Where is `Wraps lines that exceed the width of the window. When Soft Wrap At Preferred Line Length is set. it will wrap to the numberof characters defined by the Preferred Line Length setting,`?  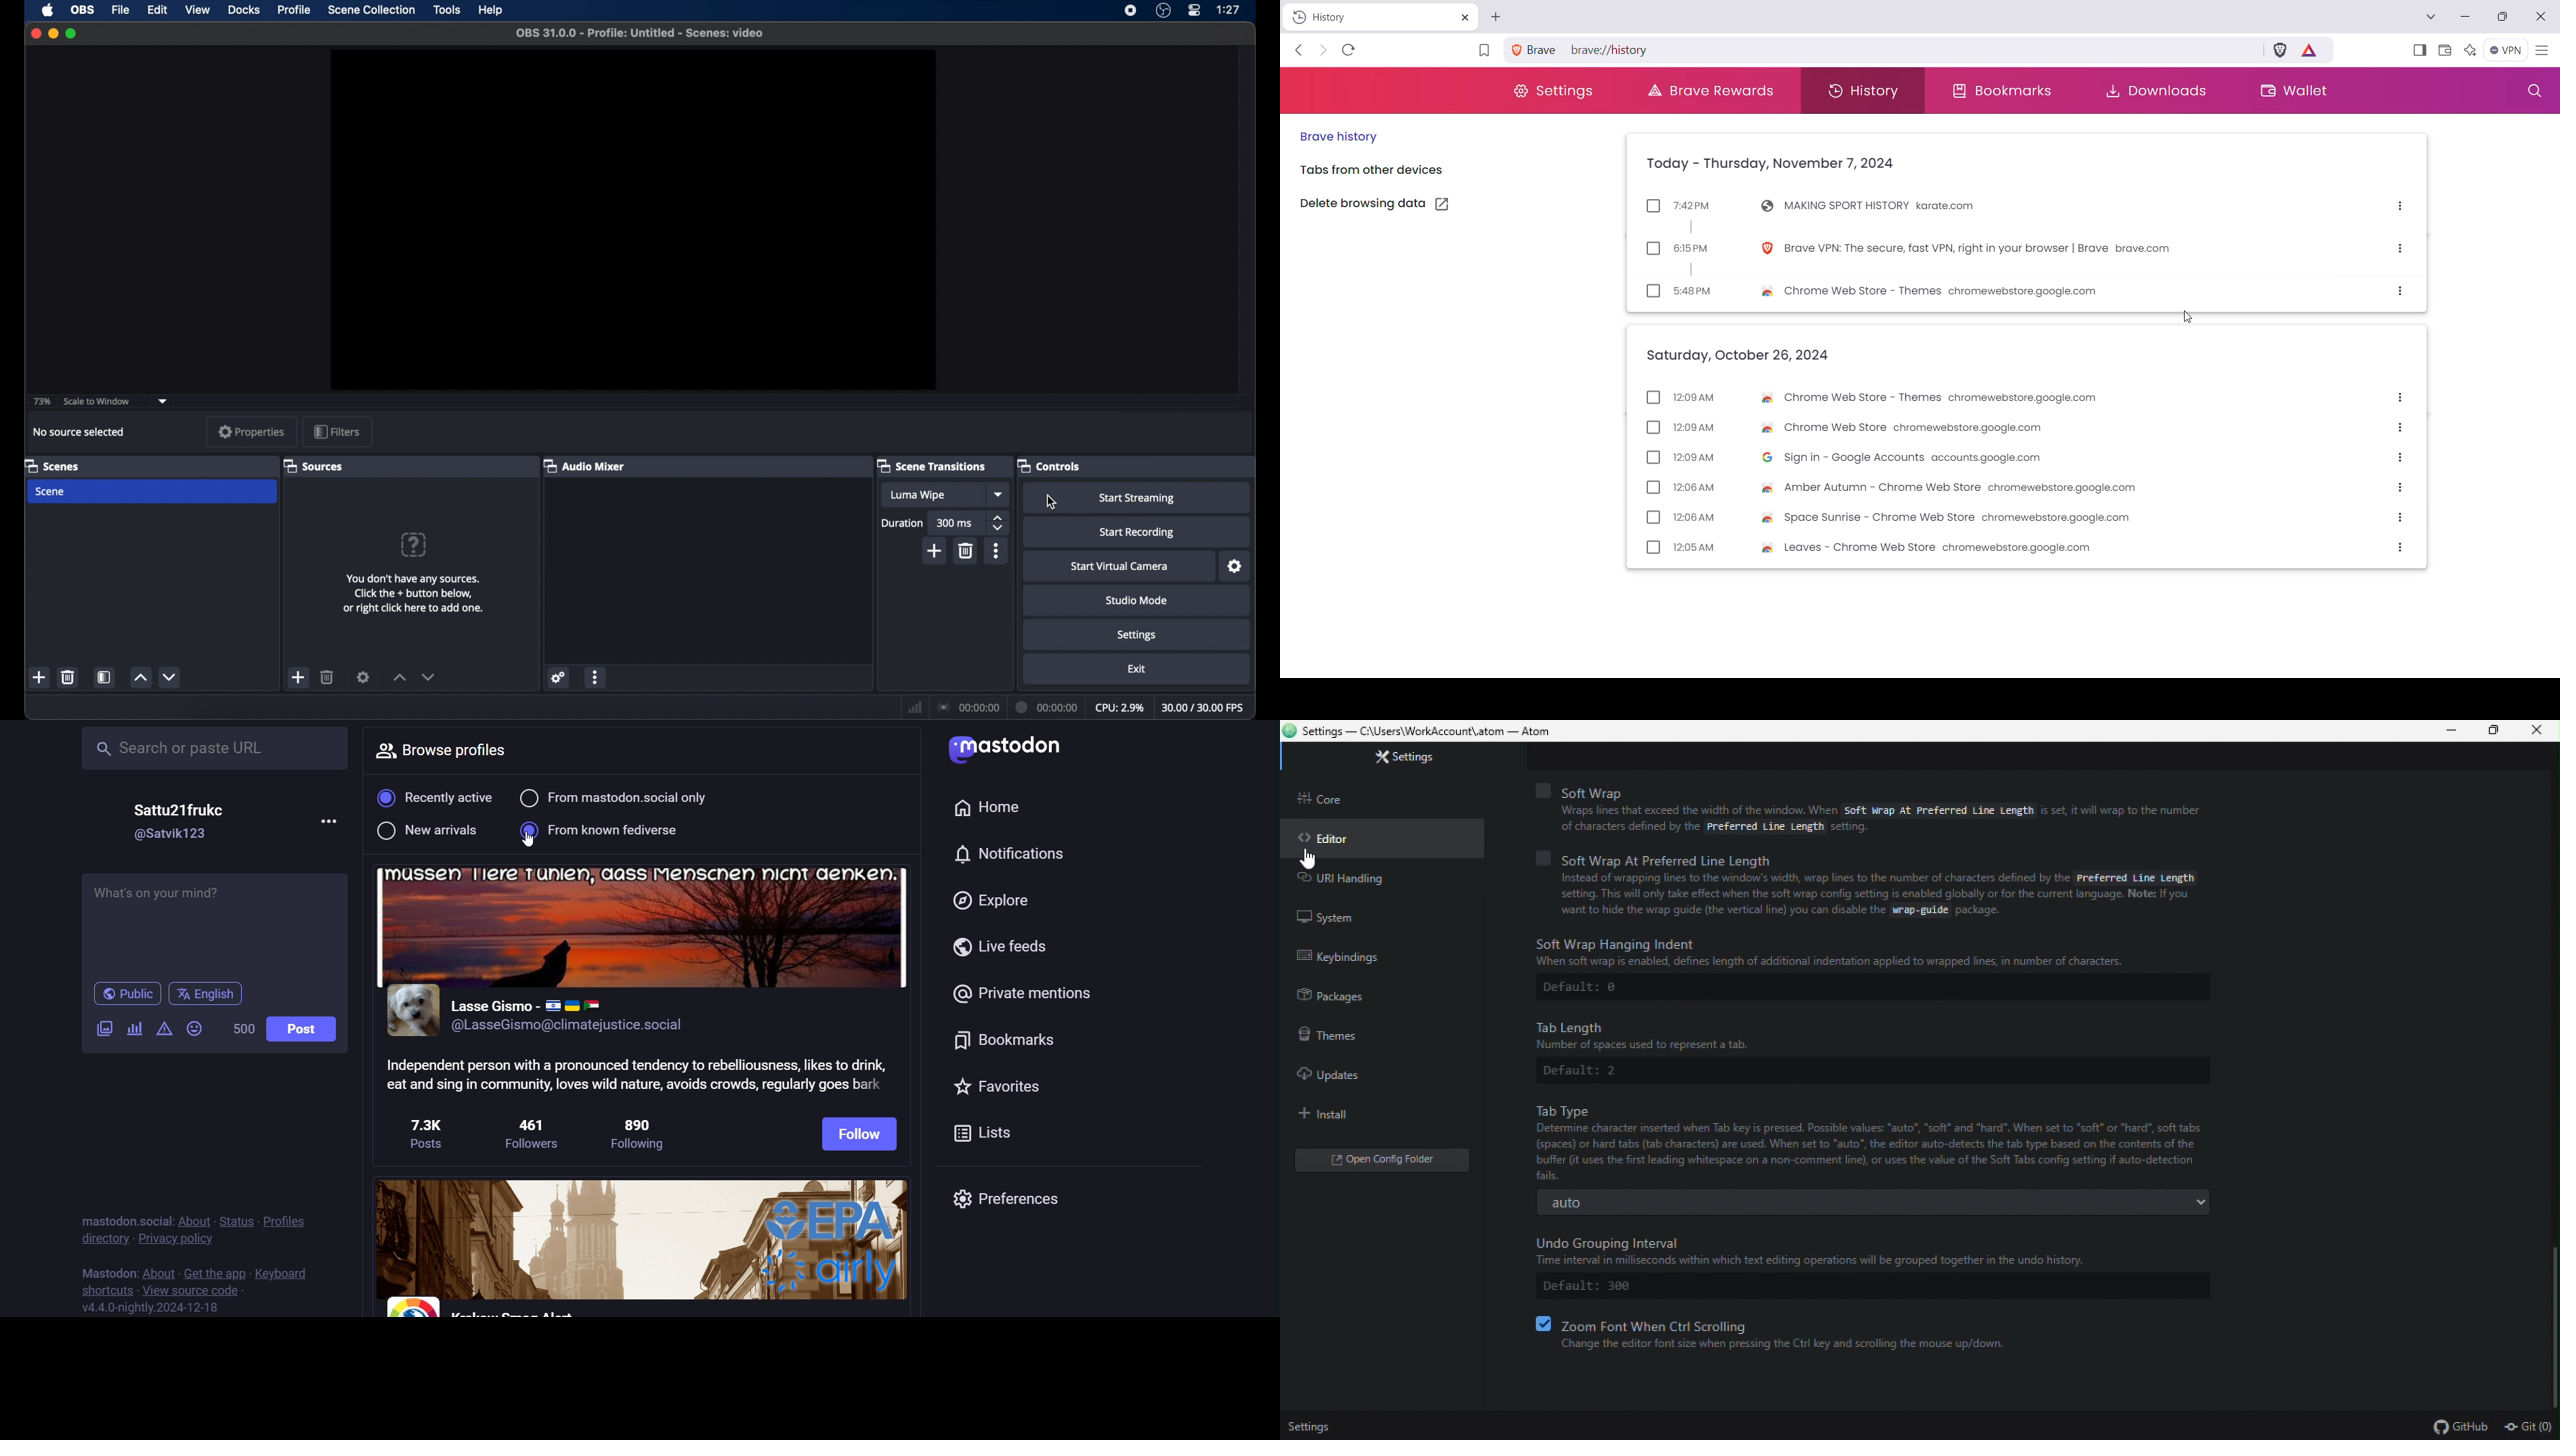 Wraps lines that exceed the width of the window. When Soft Wrap At Preferred Line Length is set. it will wrap to the numberof characters defined by the Preferred Line Length setting, is located at coordinates (1908, 822).